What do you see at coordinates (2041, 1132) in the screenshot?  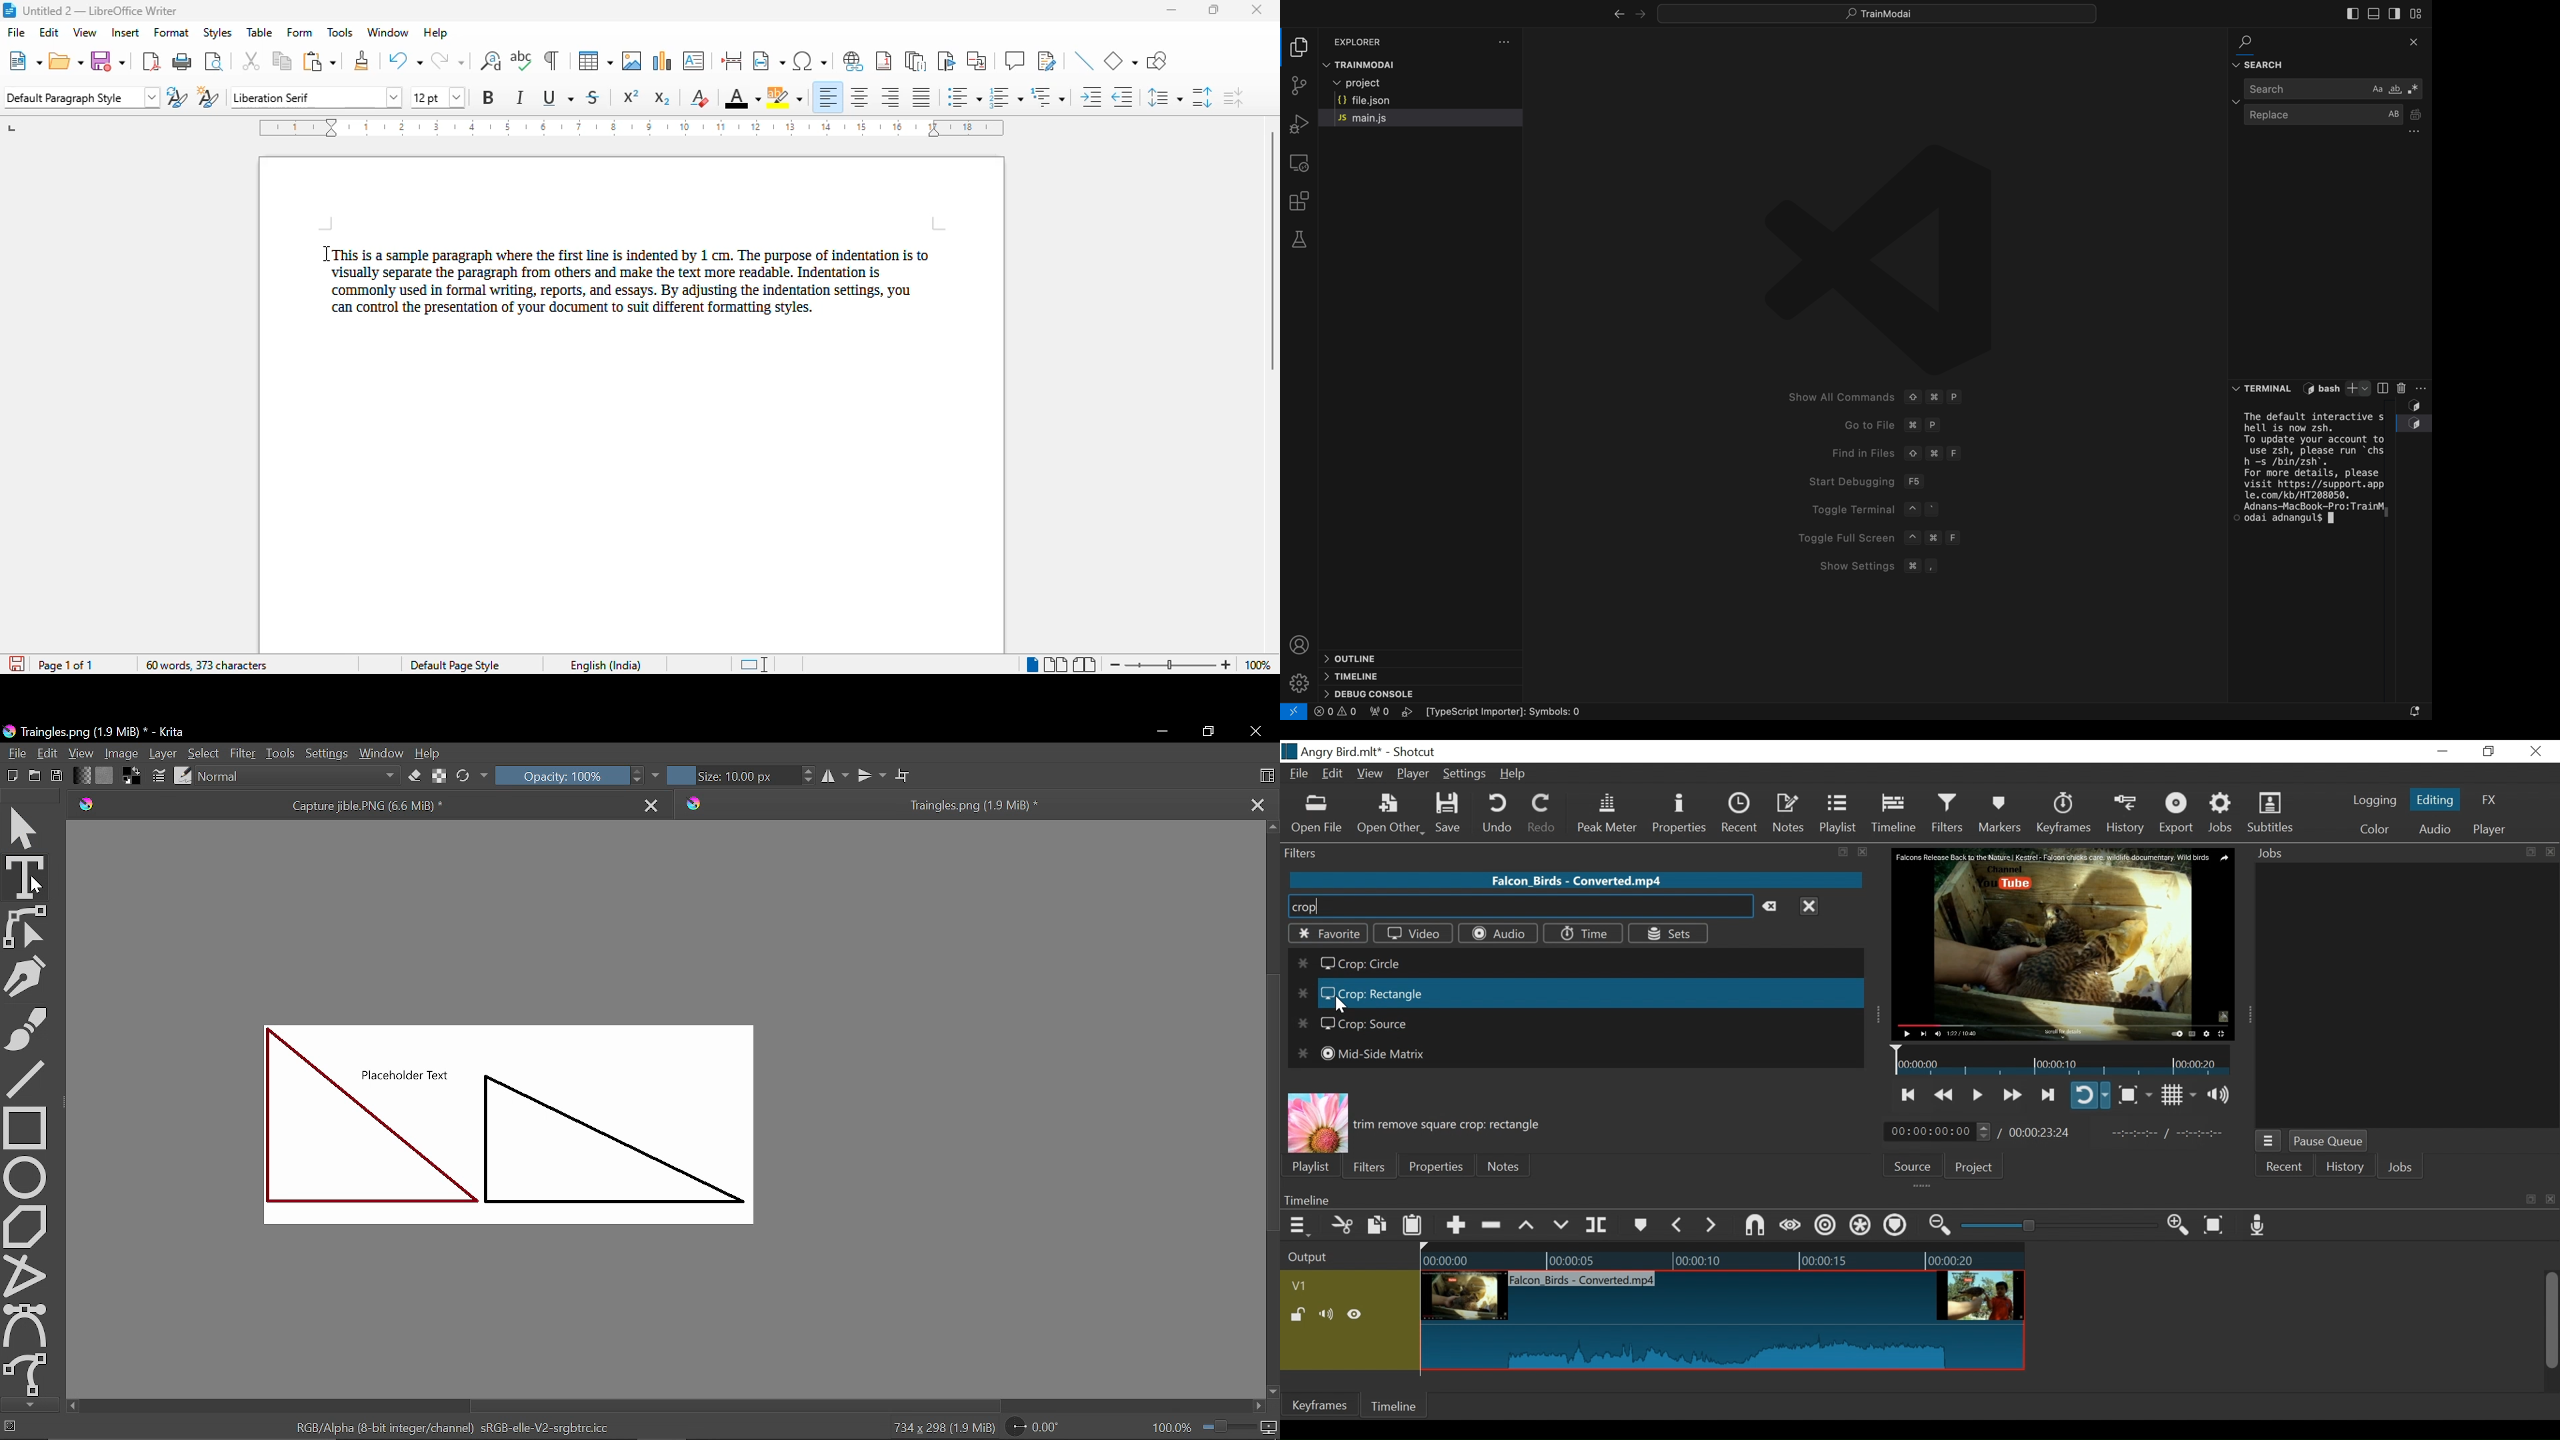 I see `Total Duration` at bounding box center [2041, 1132].